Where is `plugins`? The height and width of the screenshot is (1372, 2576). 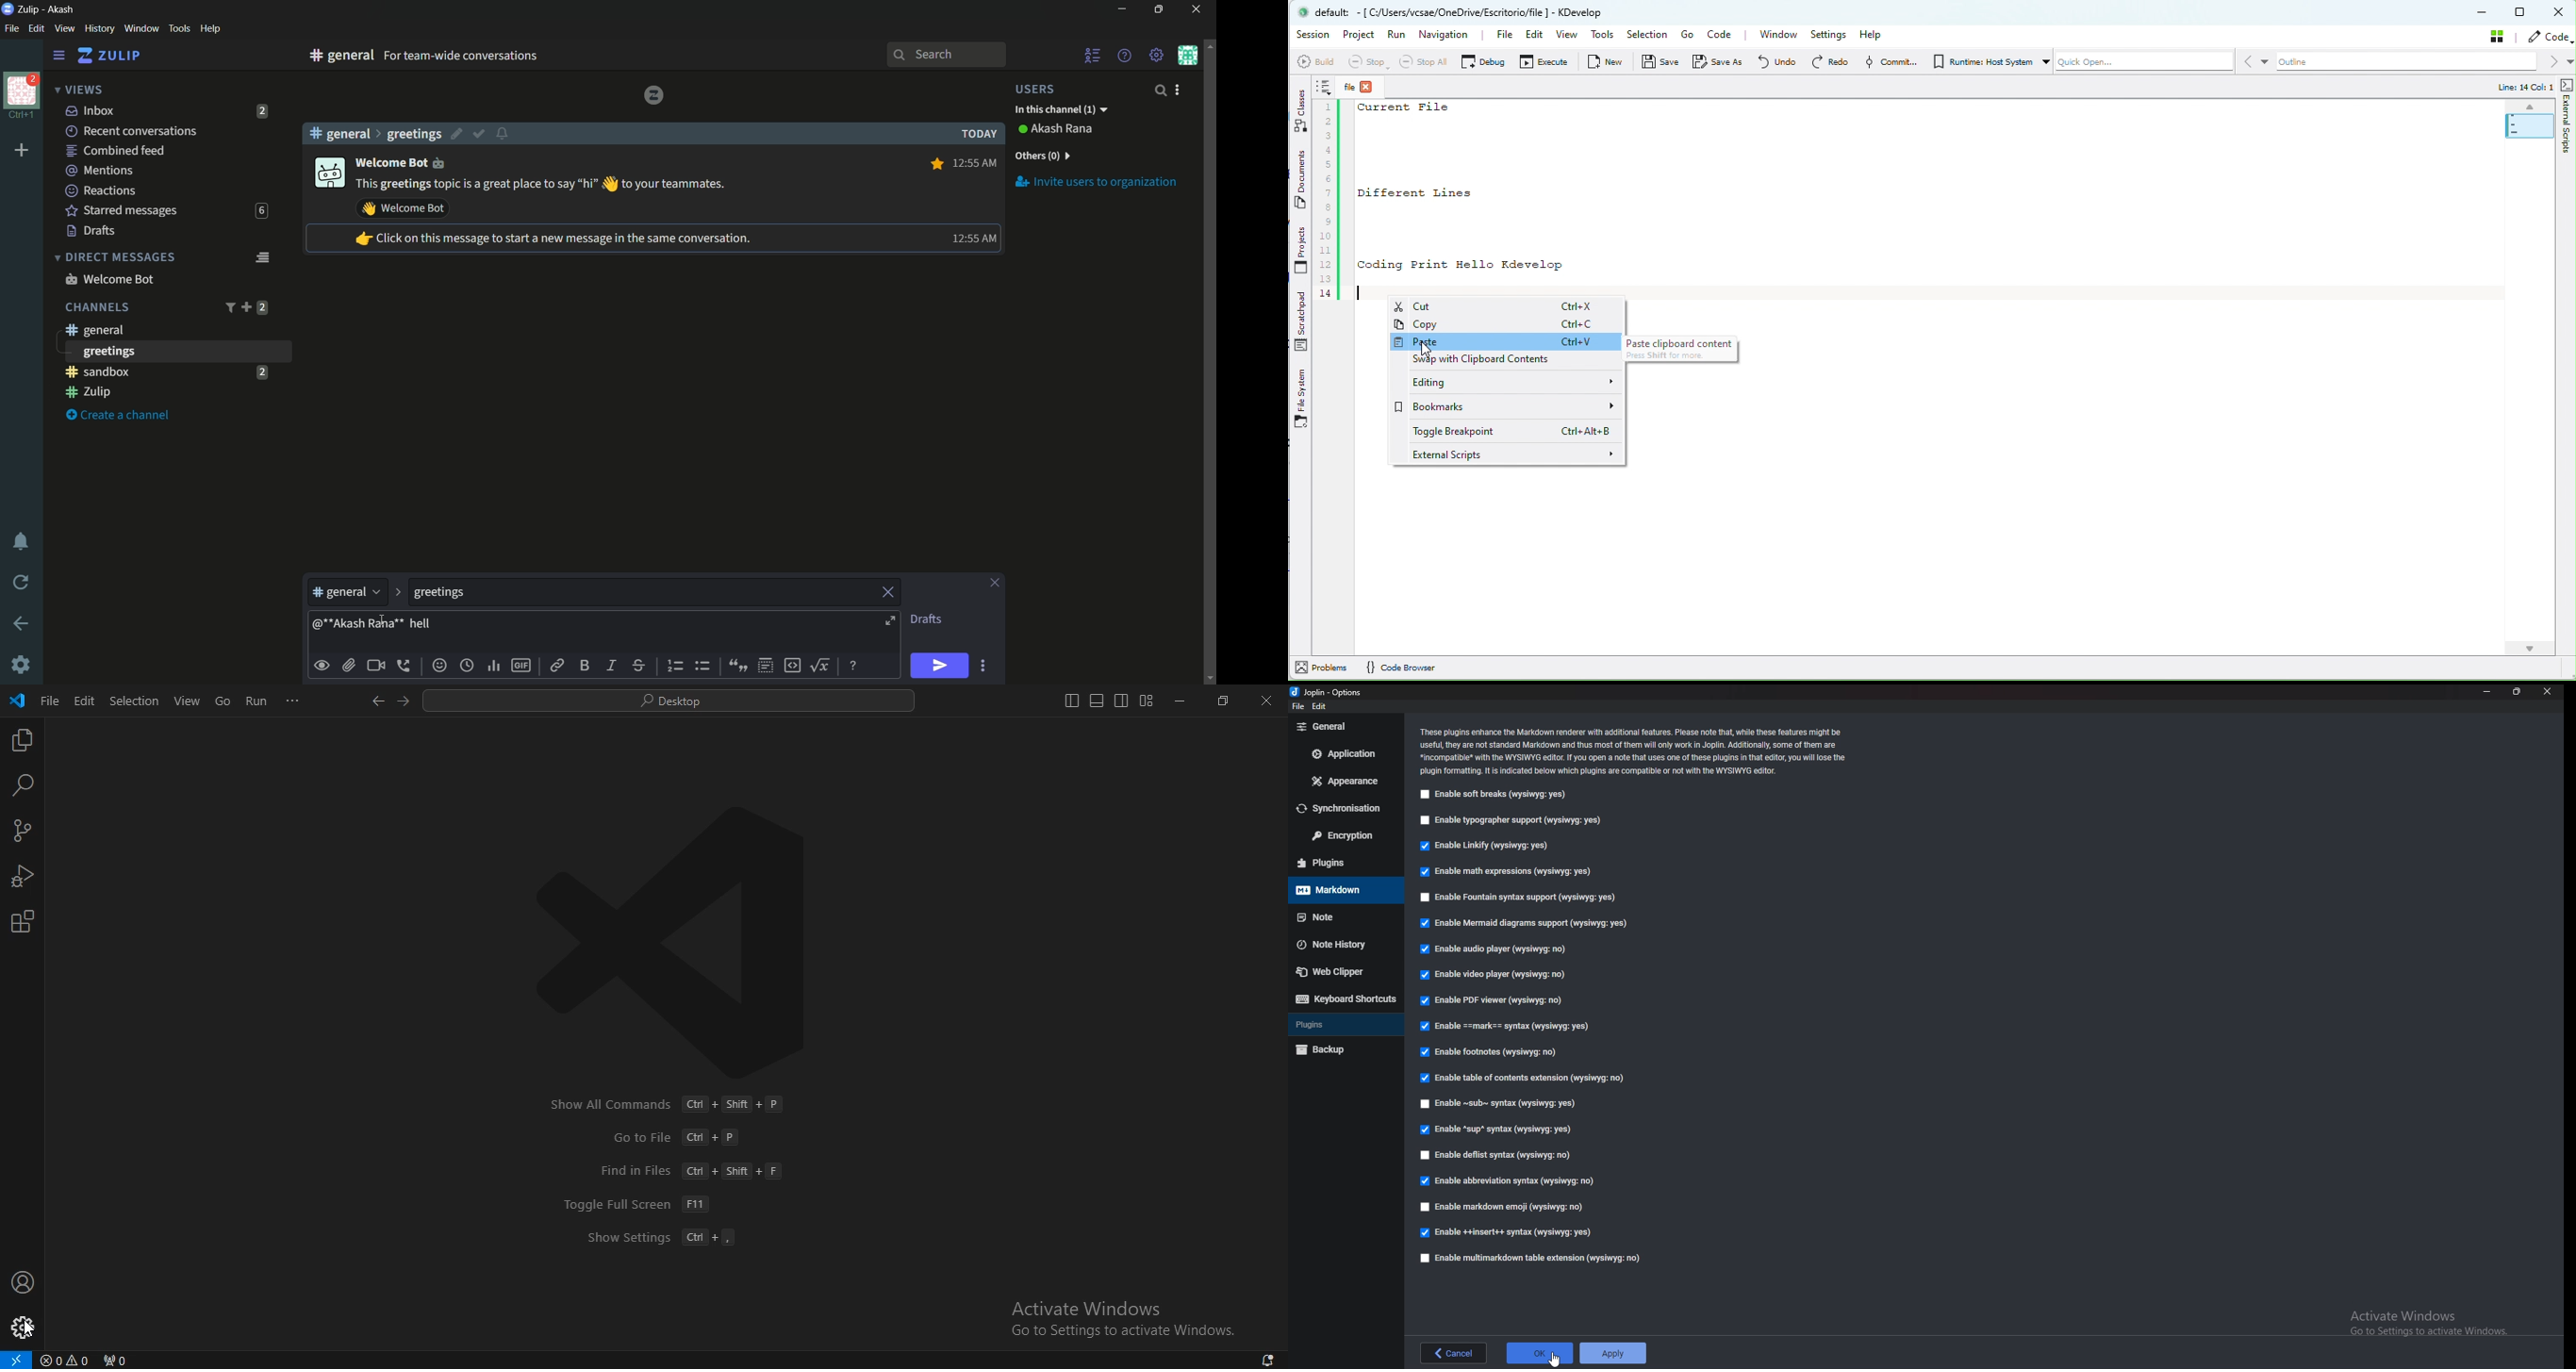
plugins is located at coordinates (1344, 1024).